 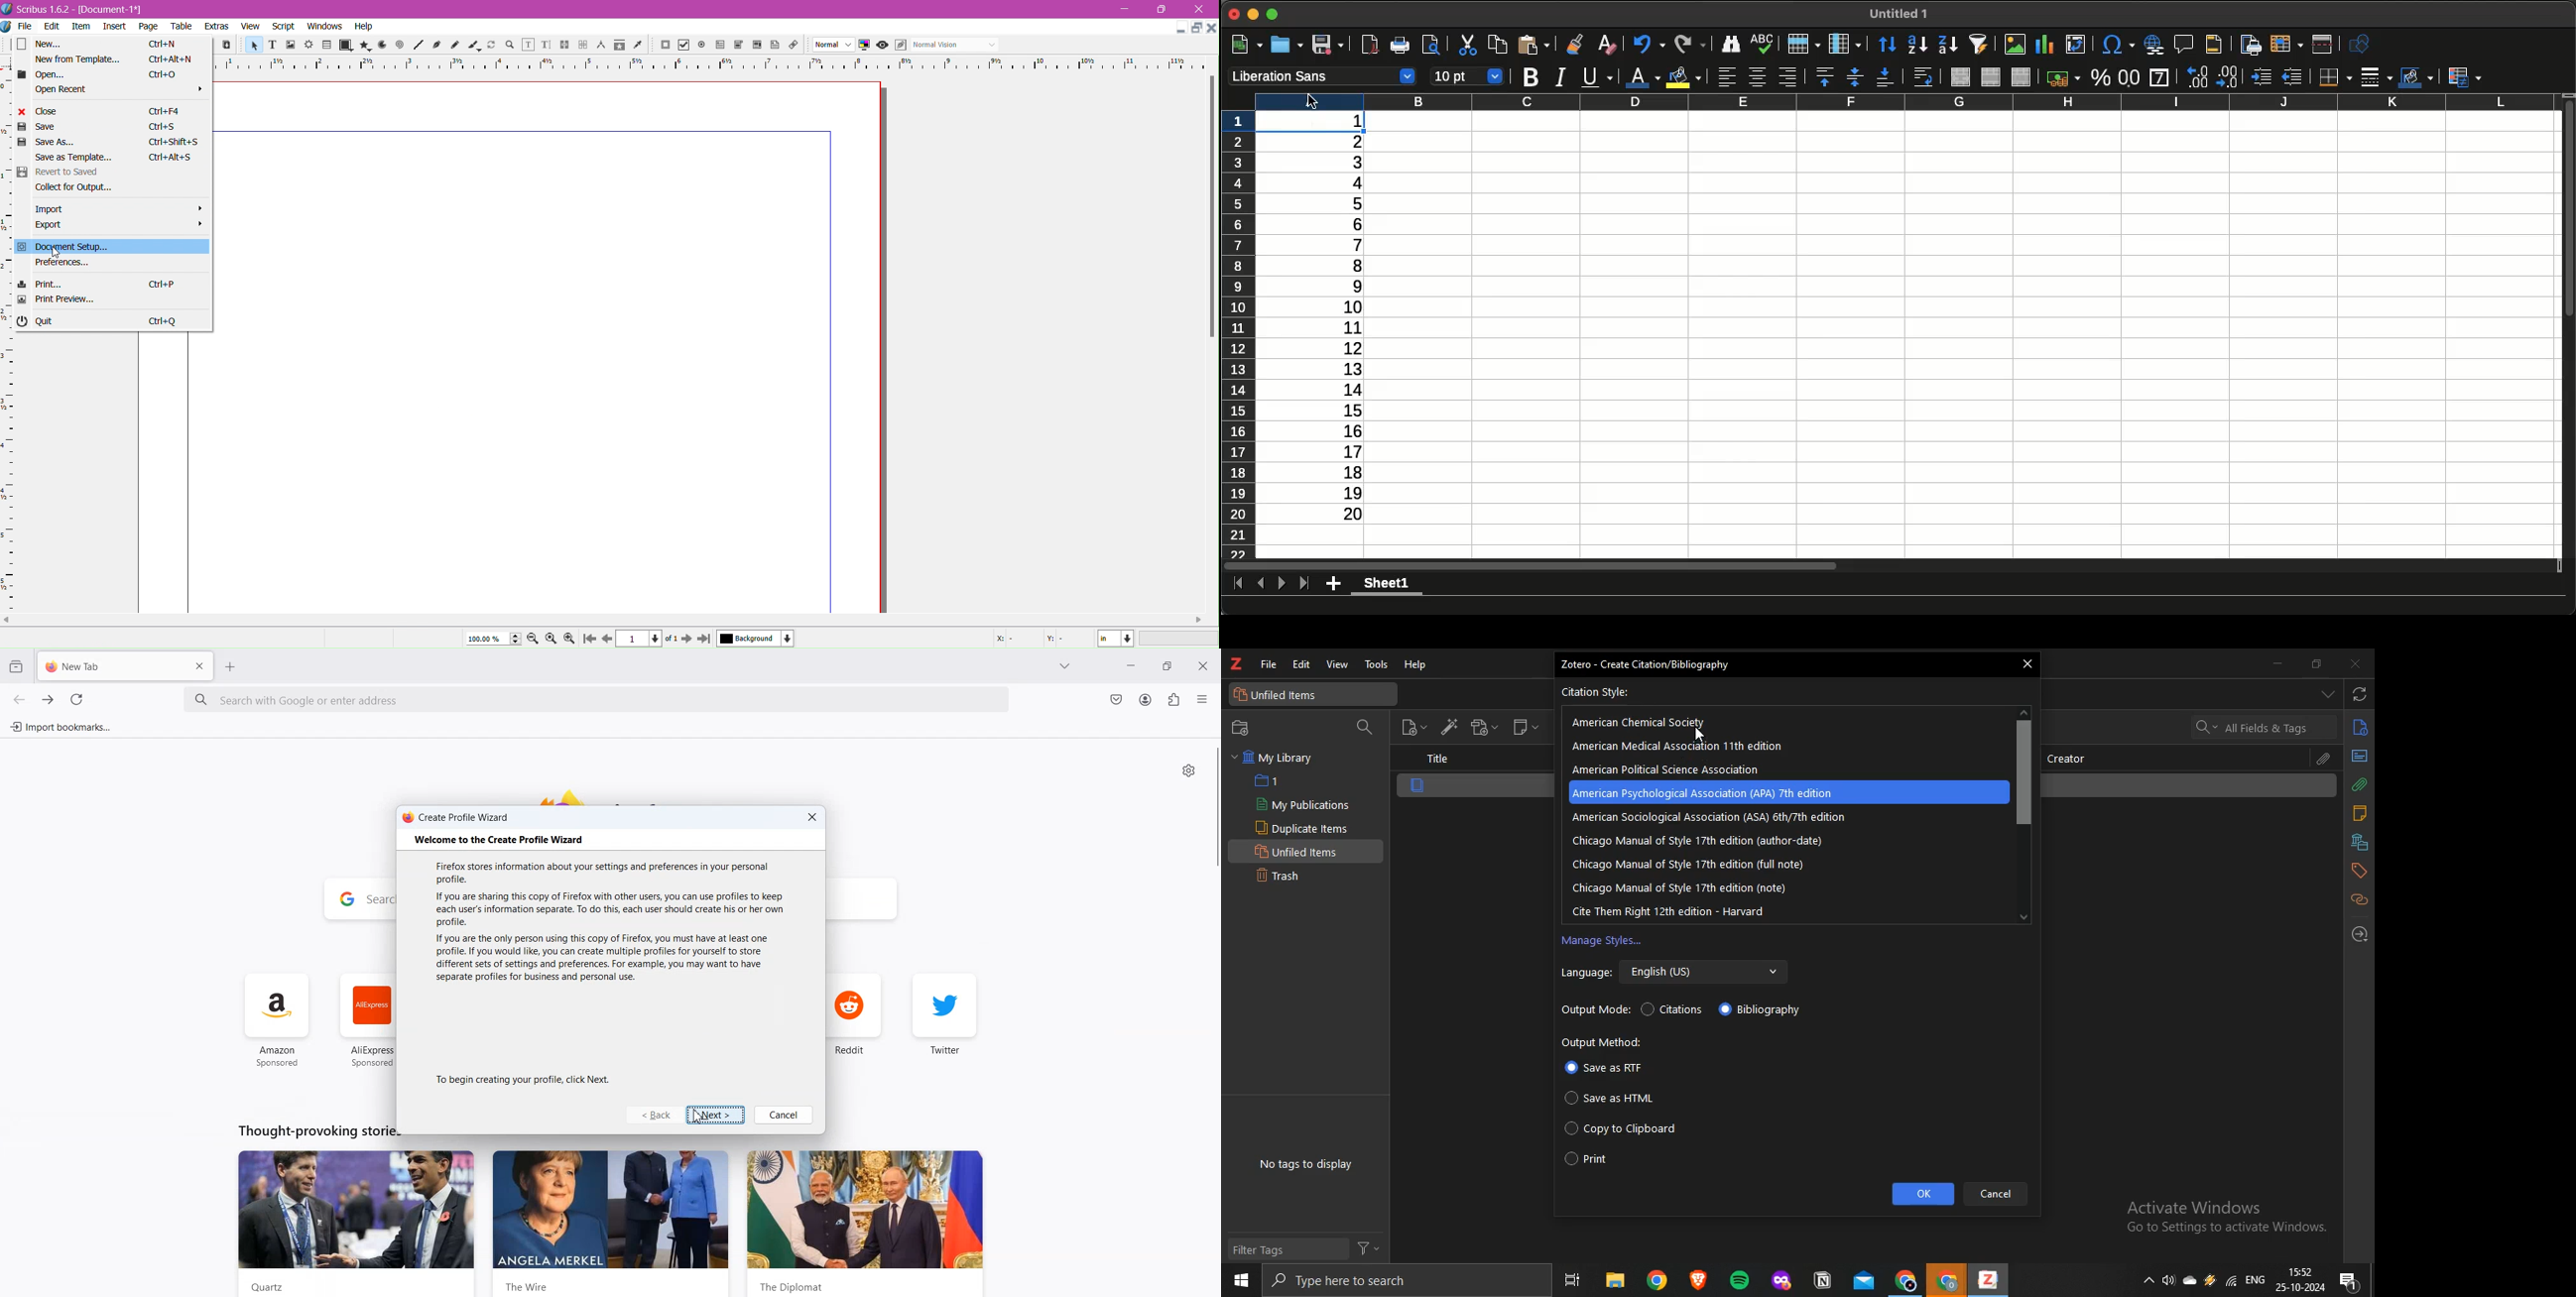 What do you see at coordinates (565, 45) in the screenshot?
I see `link text frames` at bounding box center [565, 45].